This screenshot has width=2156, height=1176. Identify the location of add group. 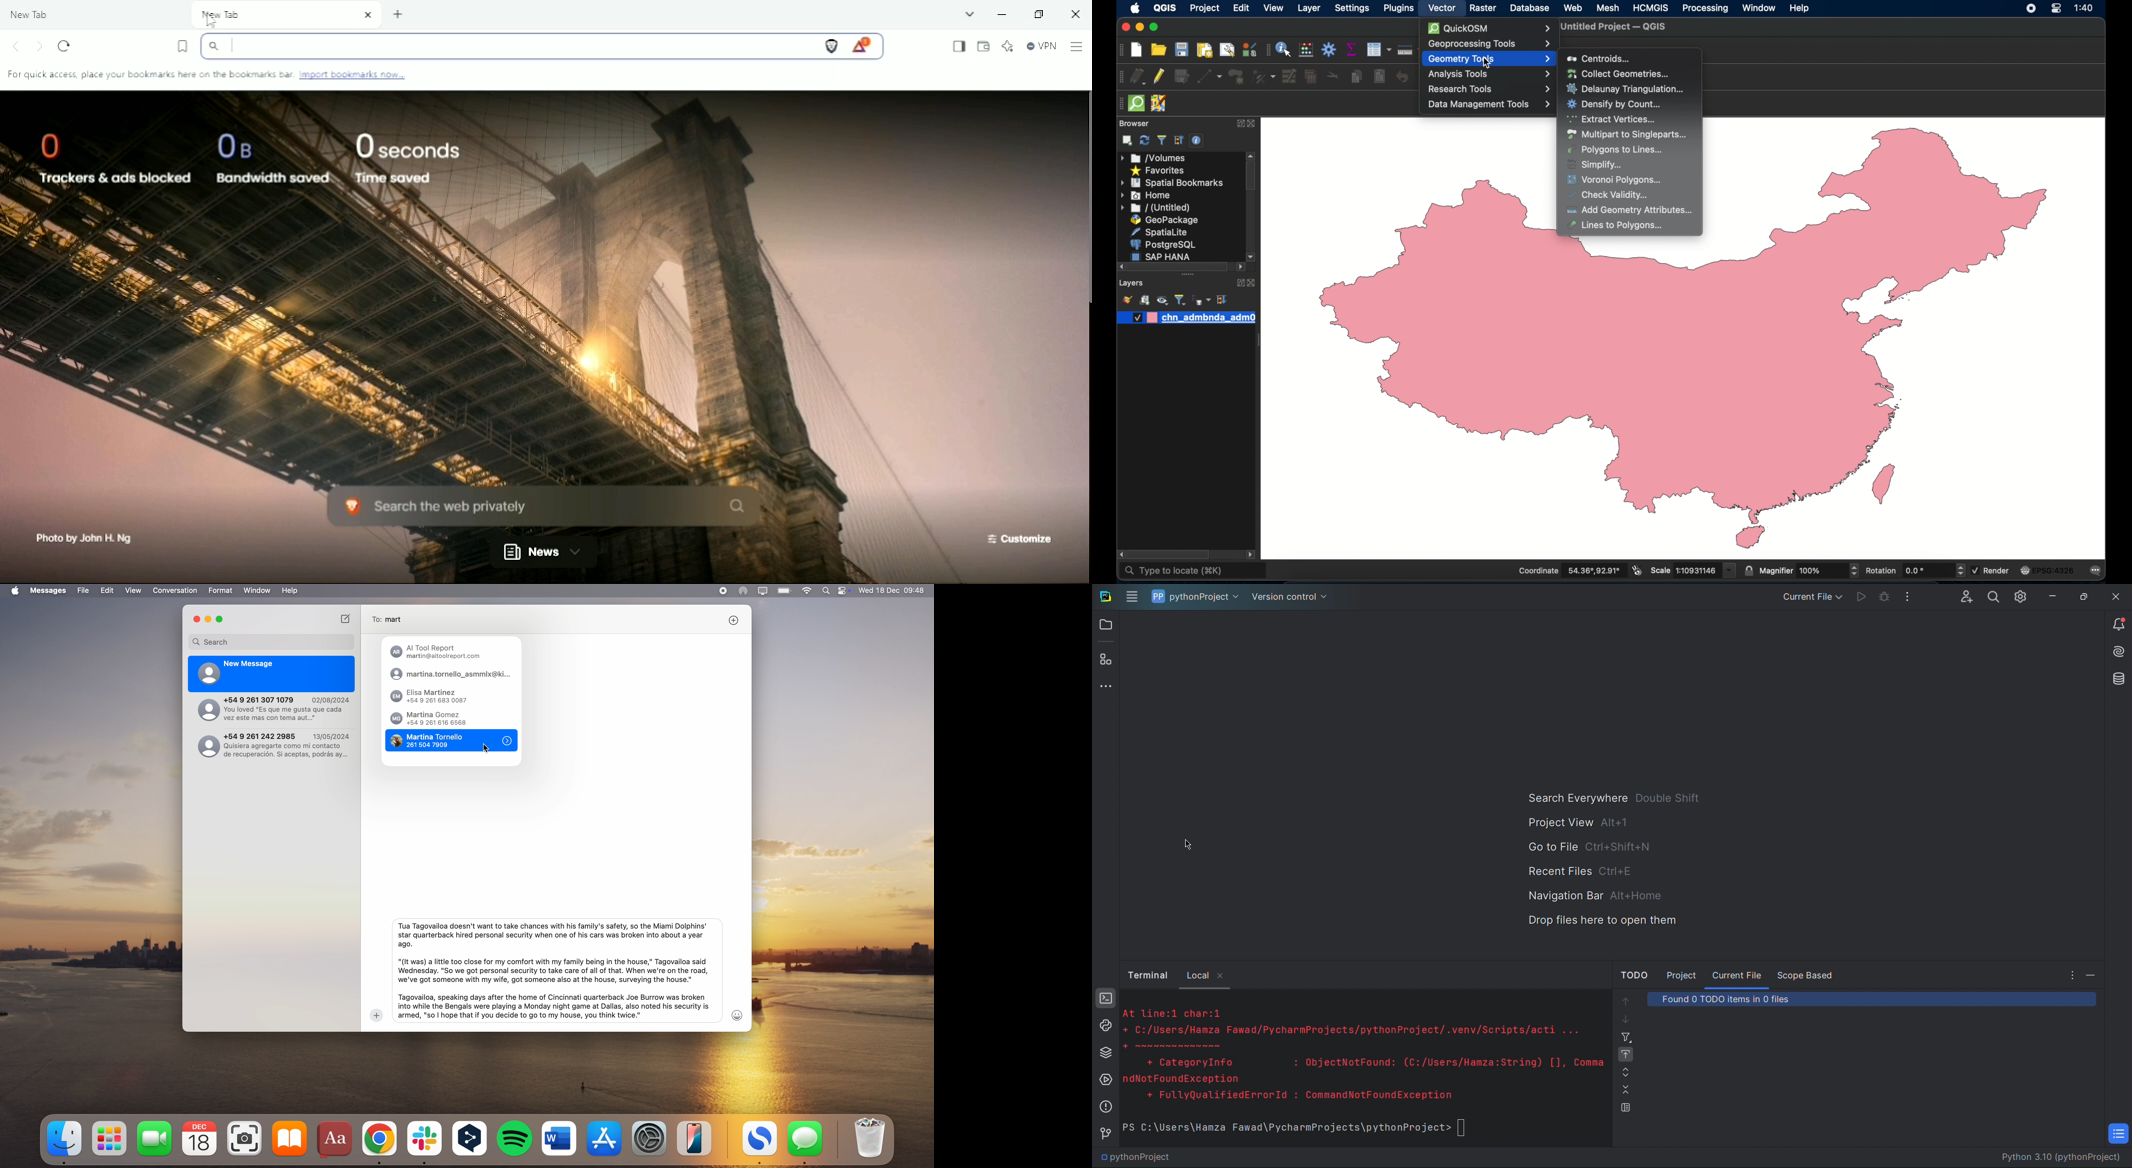
(1144, 300).